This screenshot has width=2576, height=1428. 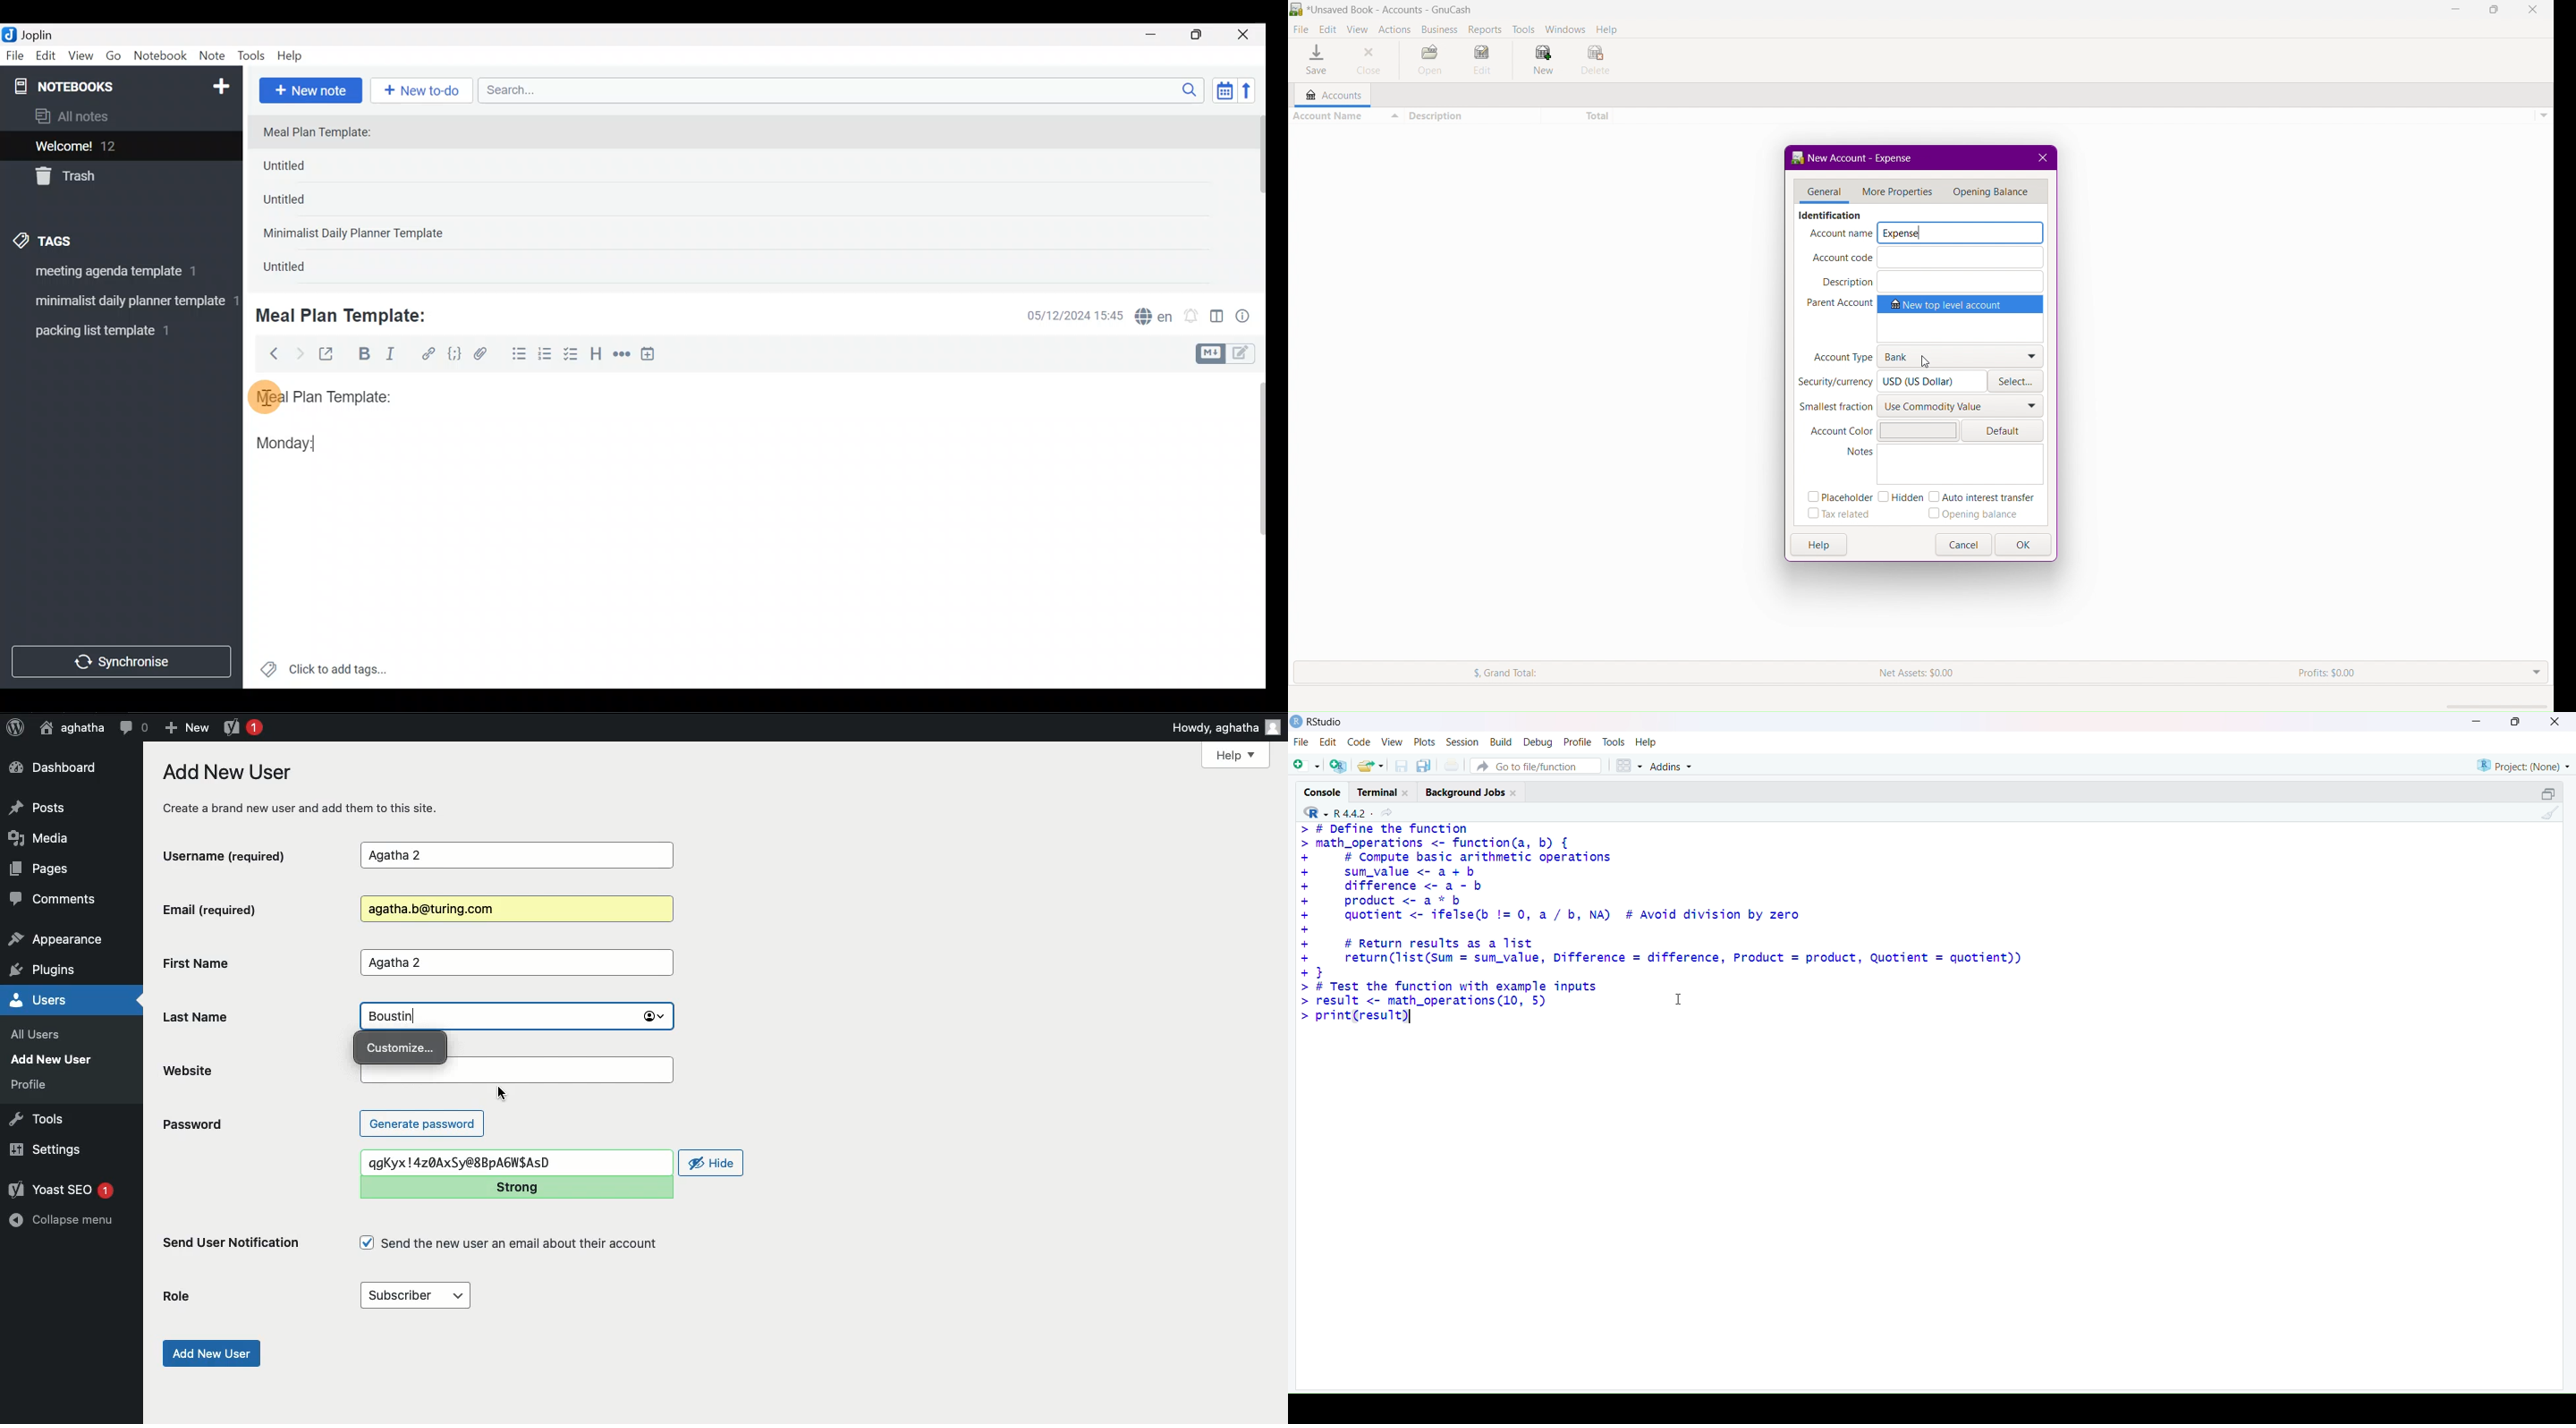 What do you see at coordinates (545, 357) in the screenshot?
I see `Numbered list` at bounding box center [545, 357].